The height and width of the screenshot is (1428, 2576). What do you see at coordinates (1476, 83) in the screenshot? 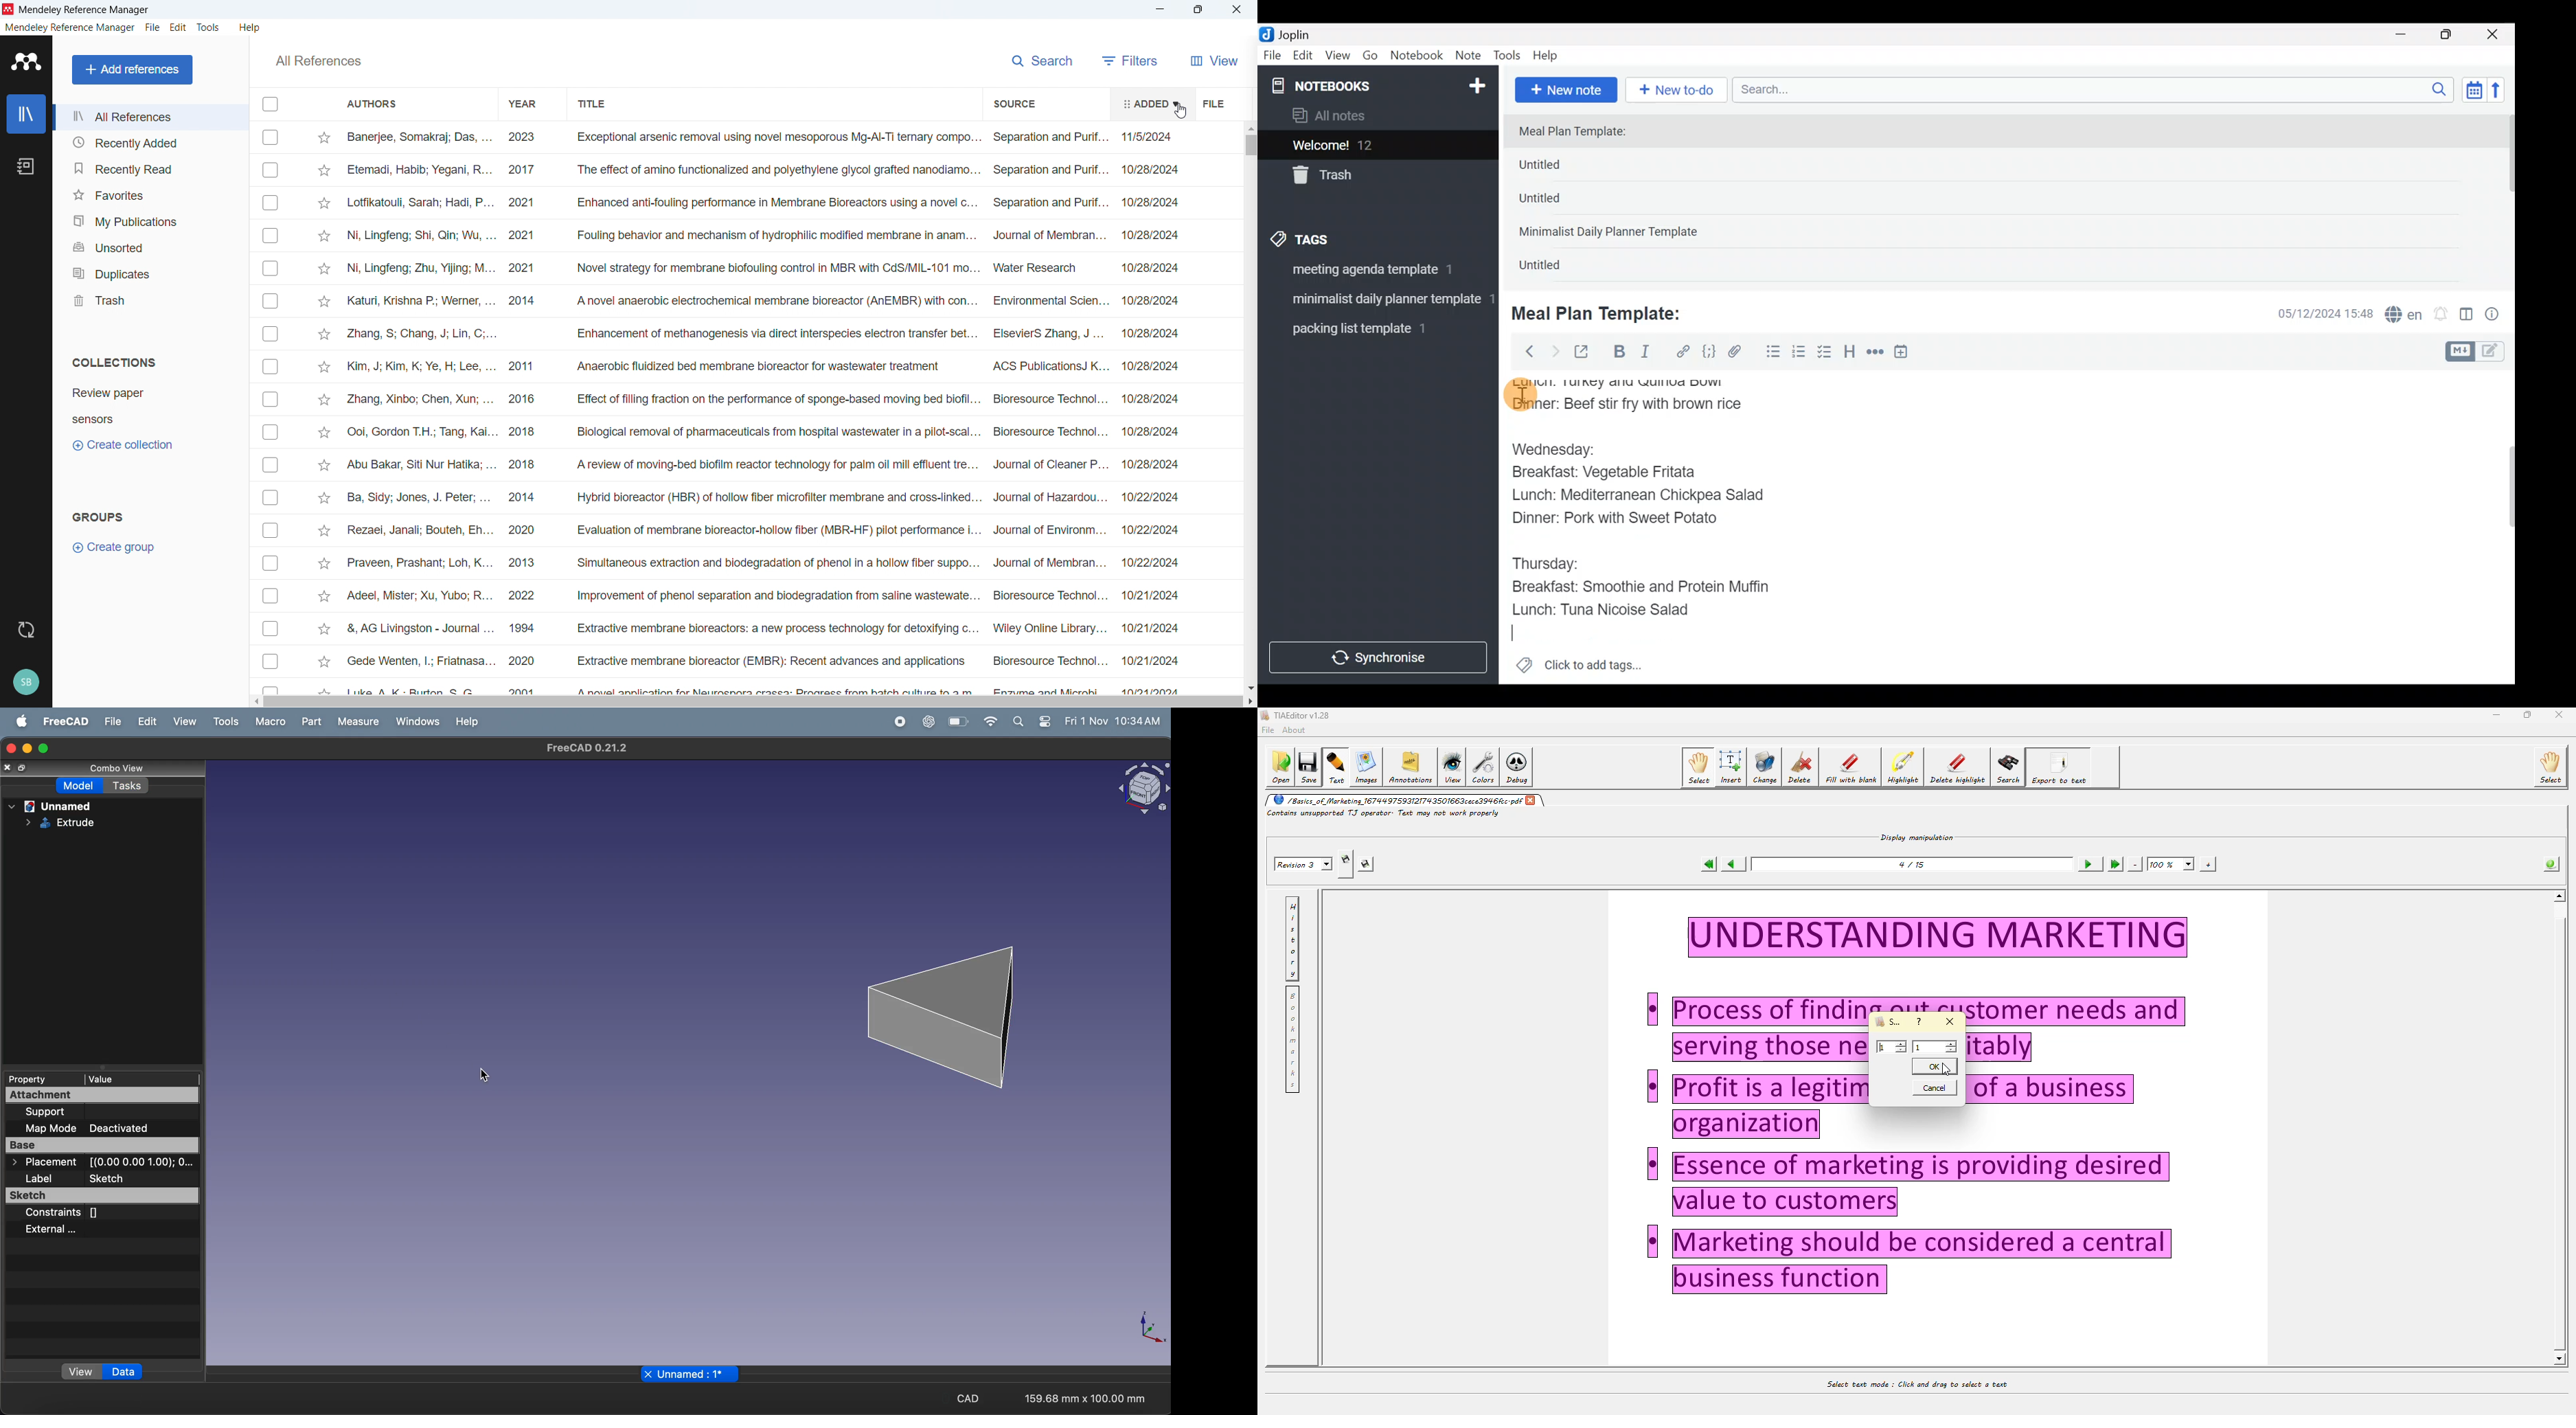
I see `New` at bounding box center [1476, 83].